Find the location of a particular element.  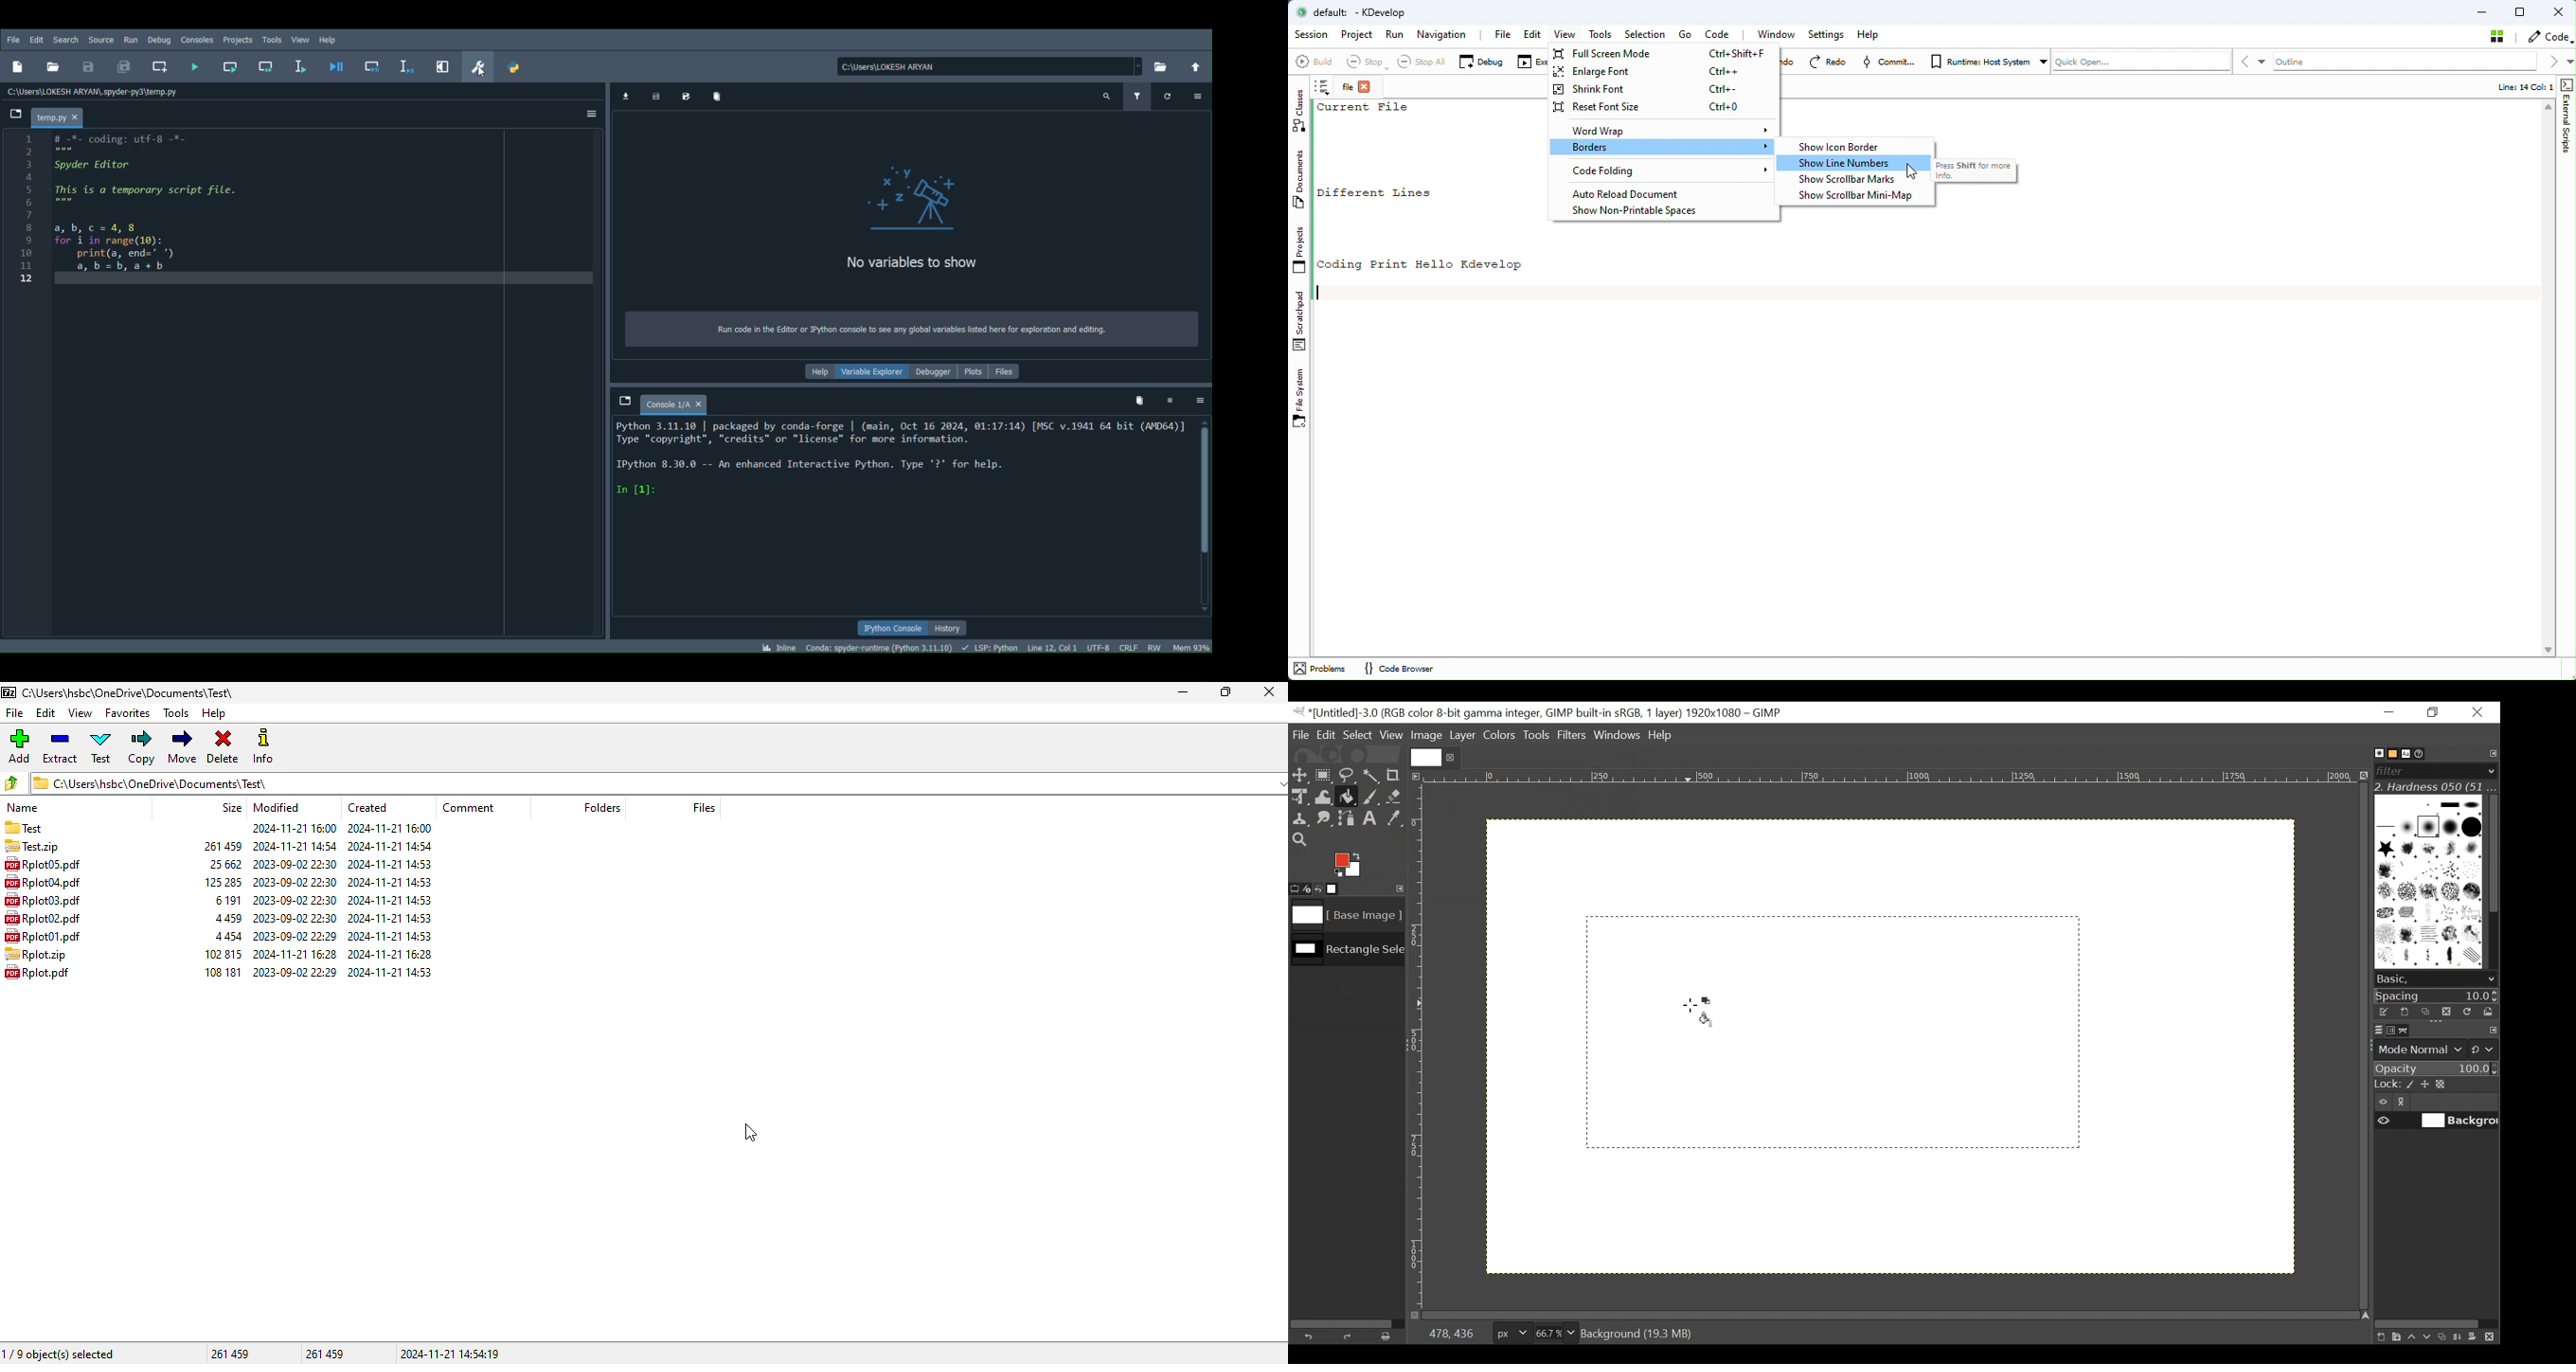

Duplicate brush is located at coordinates (2445, 1011).